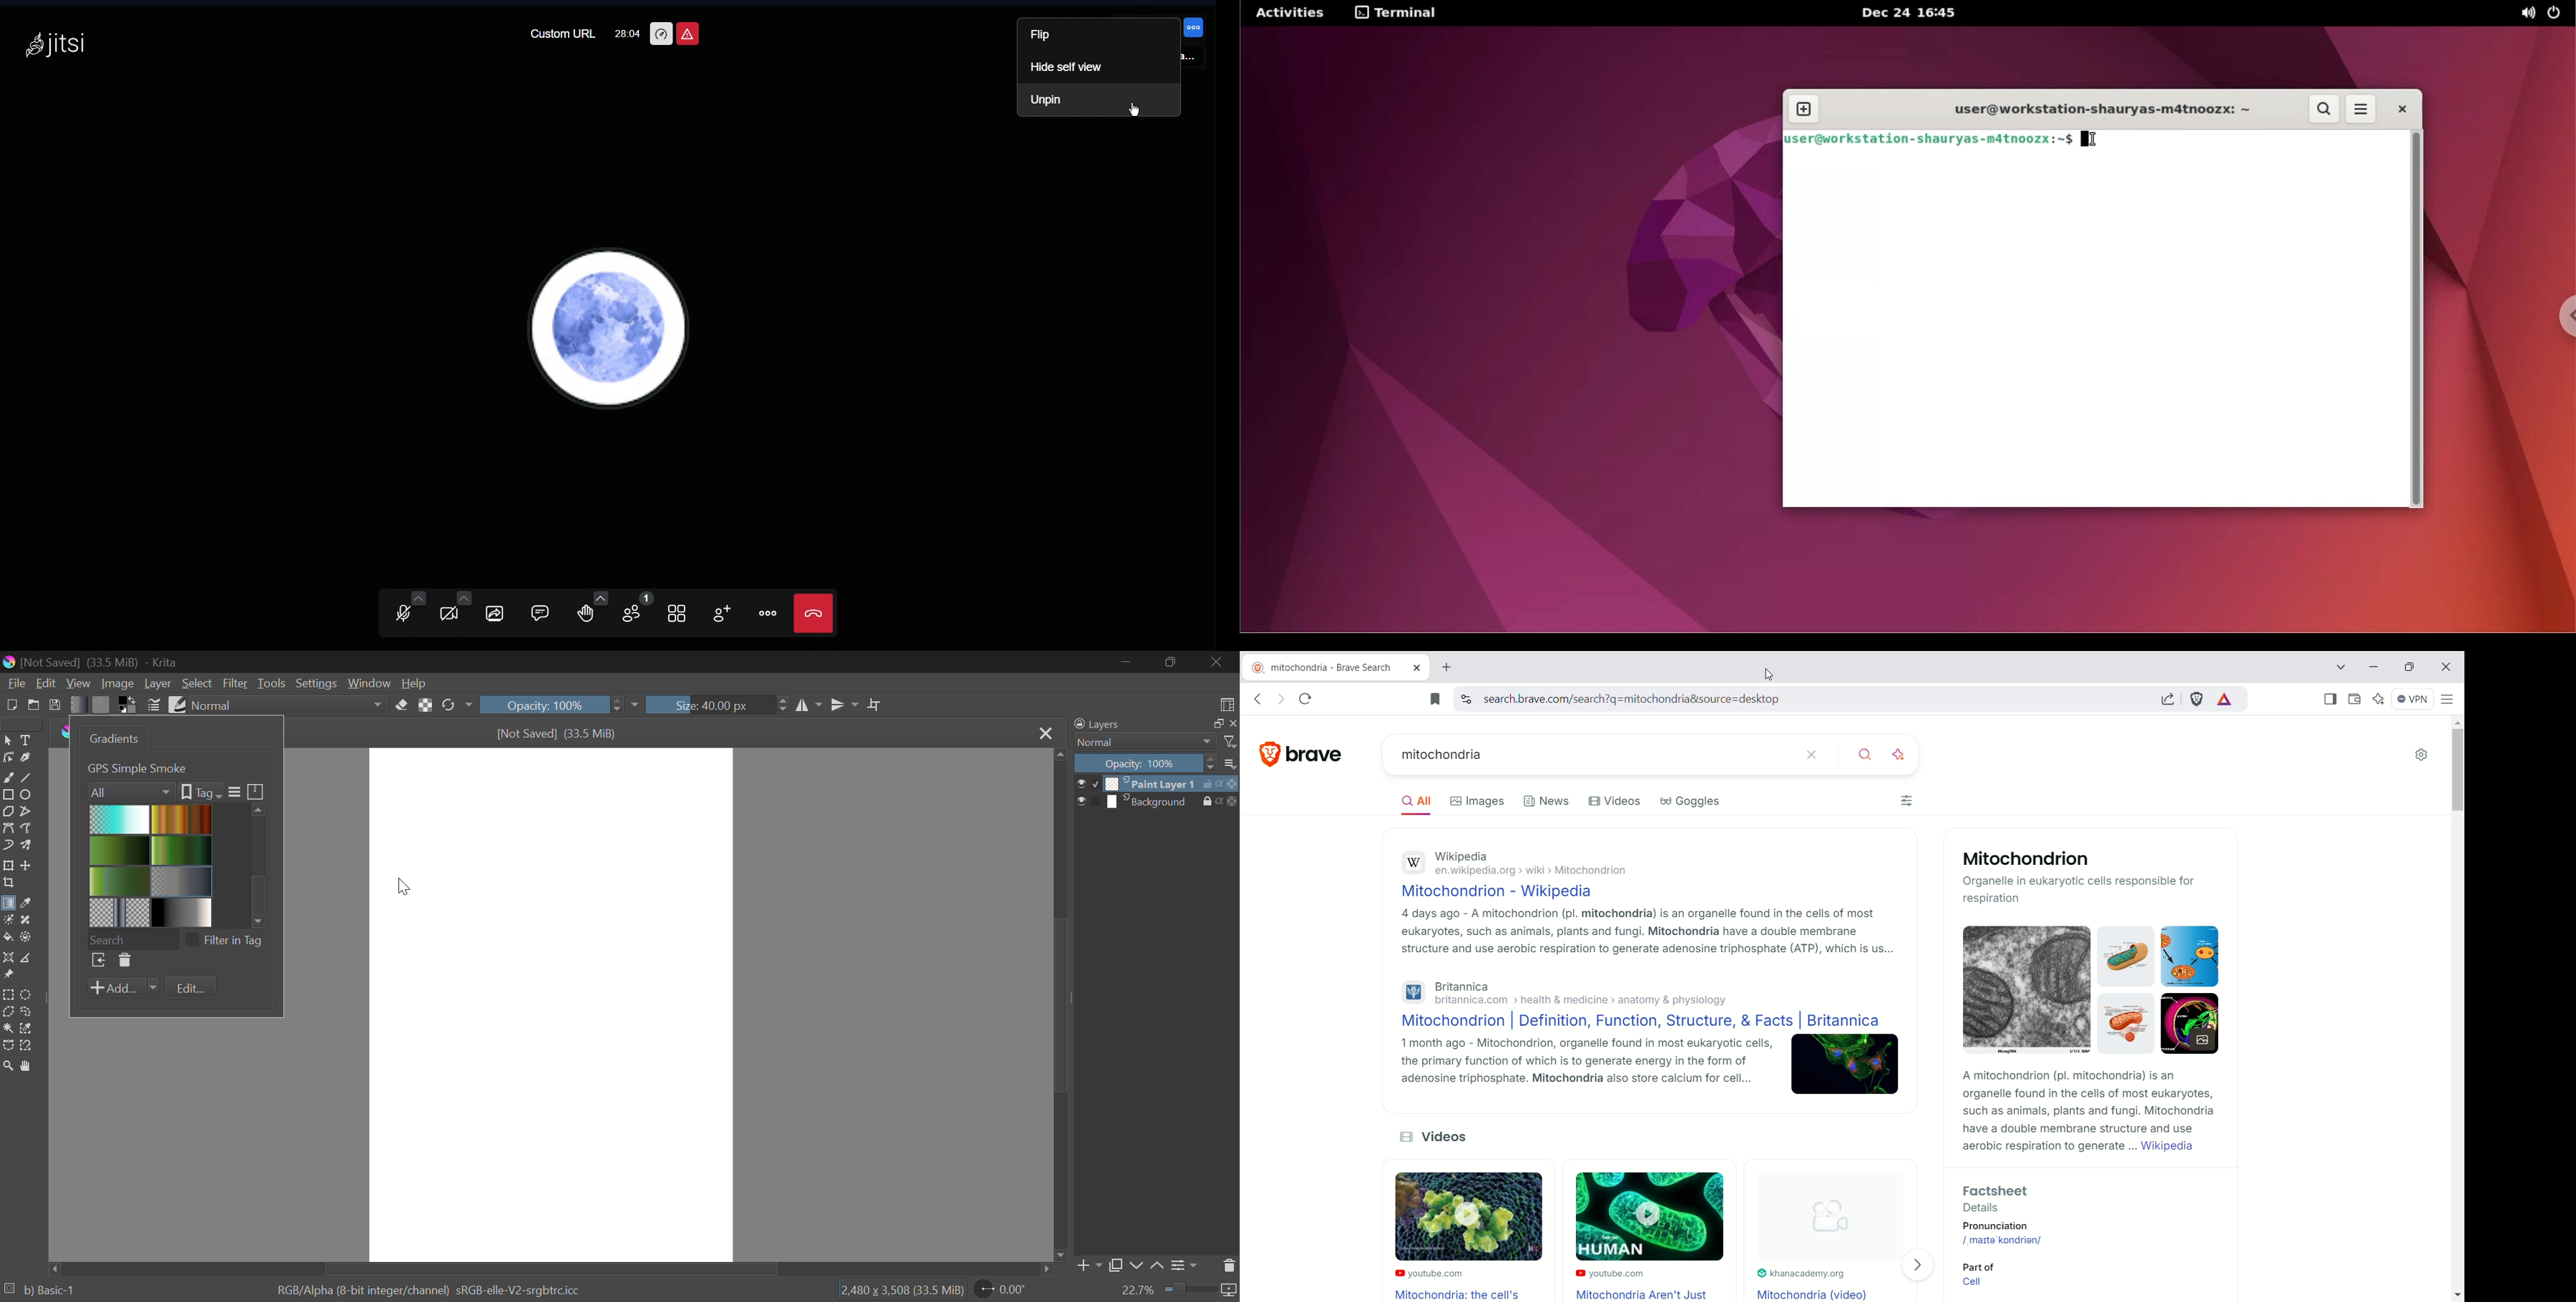  What do you see at coordinates (1448, 669) in the screenshot?
I see `new tab` at bounding box center [1448, 669].